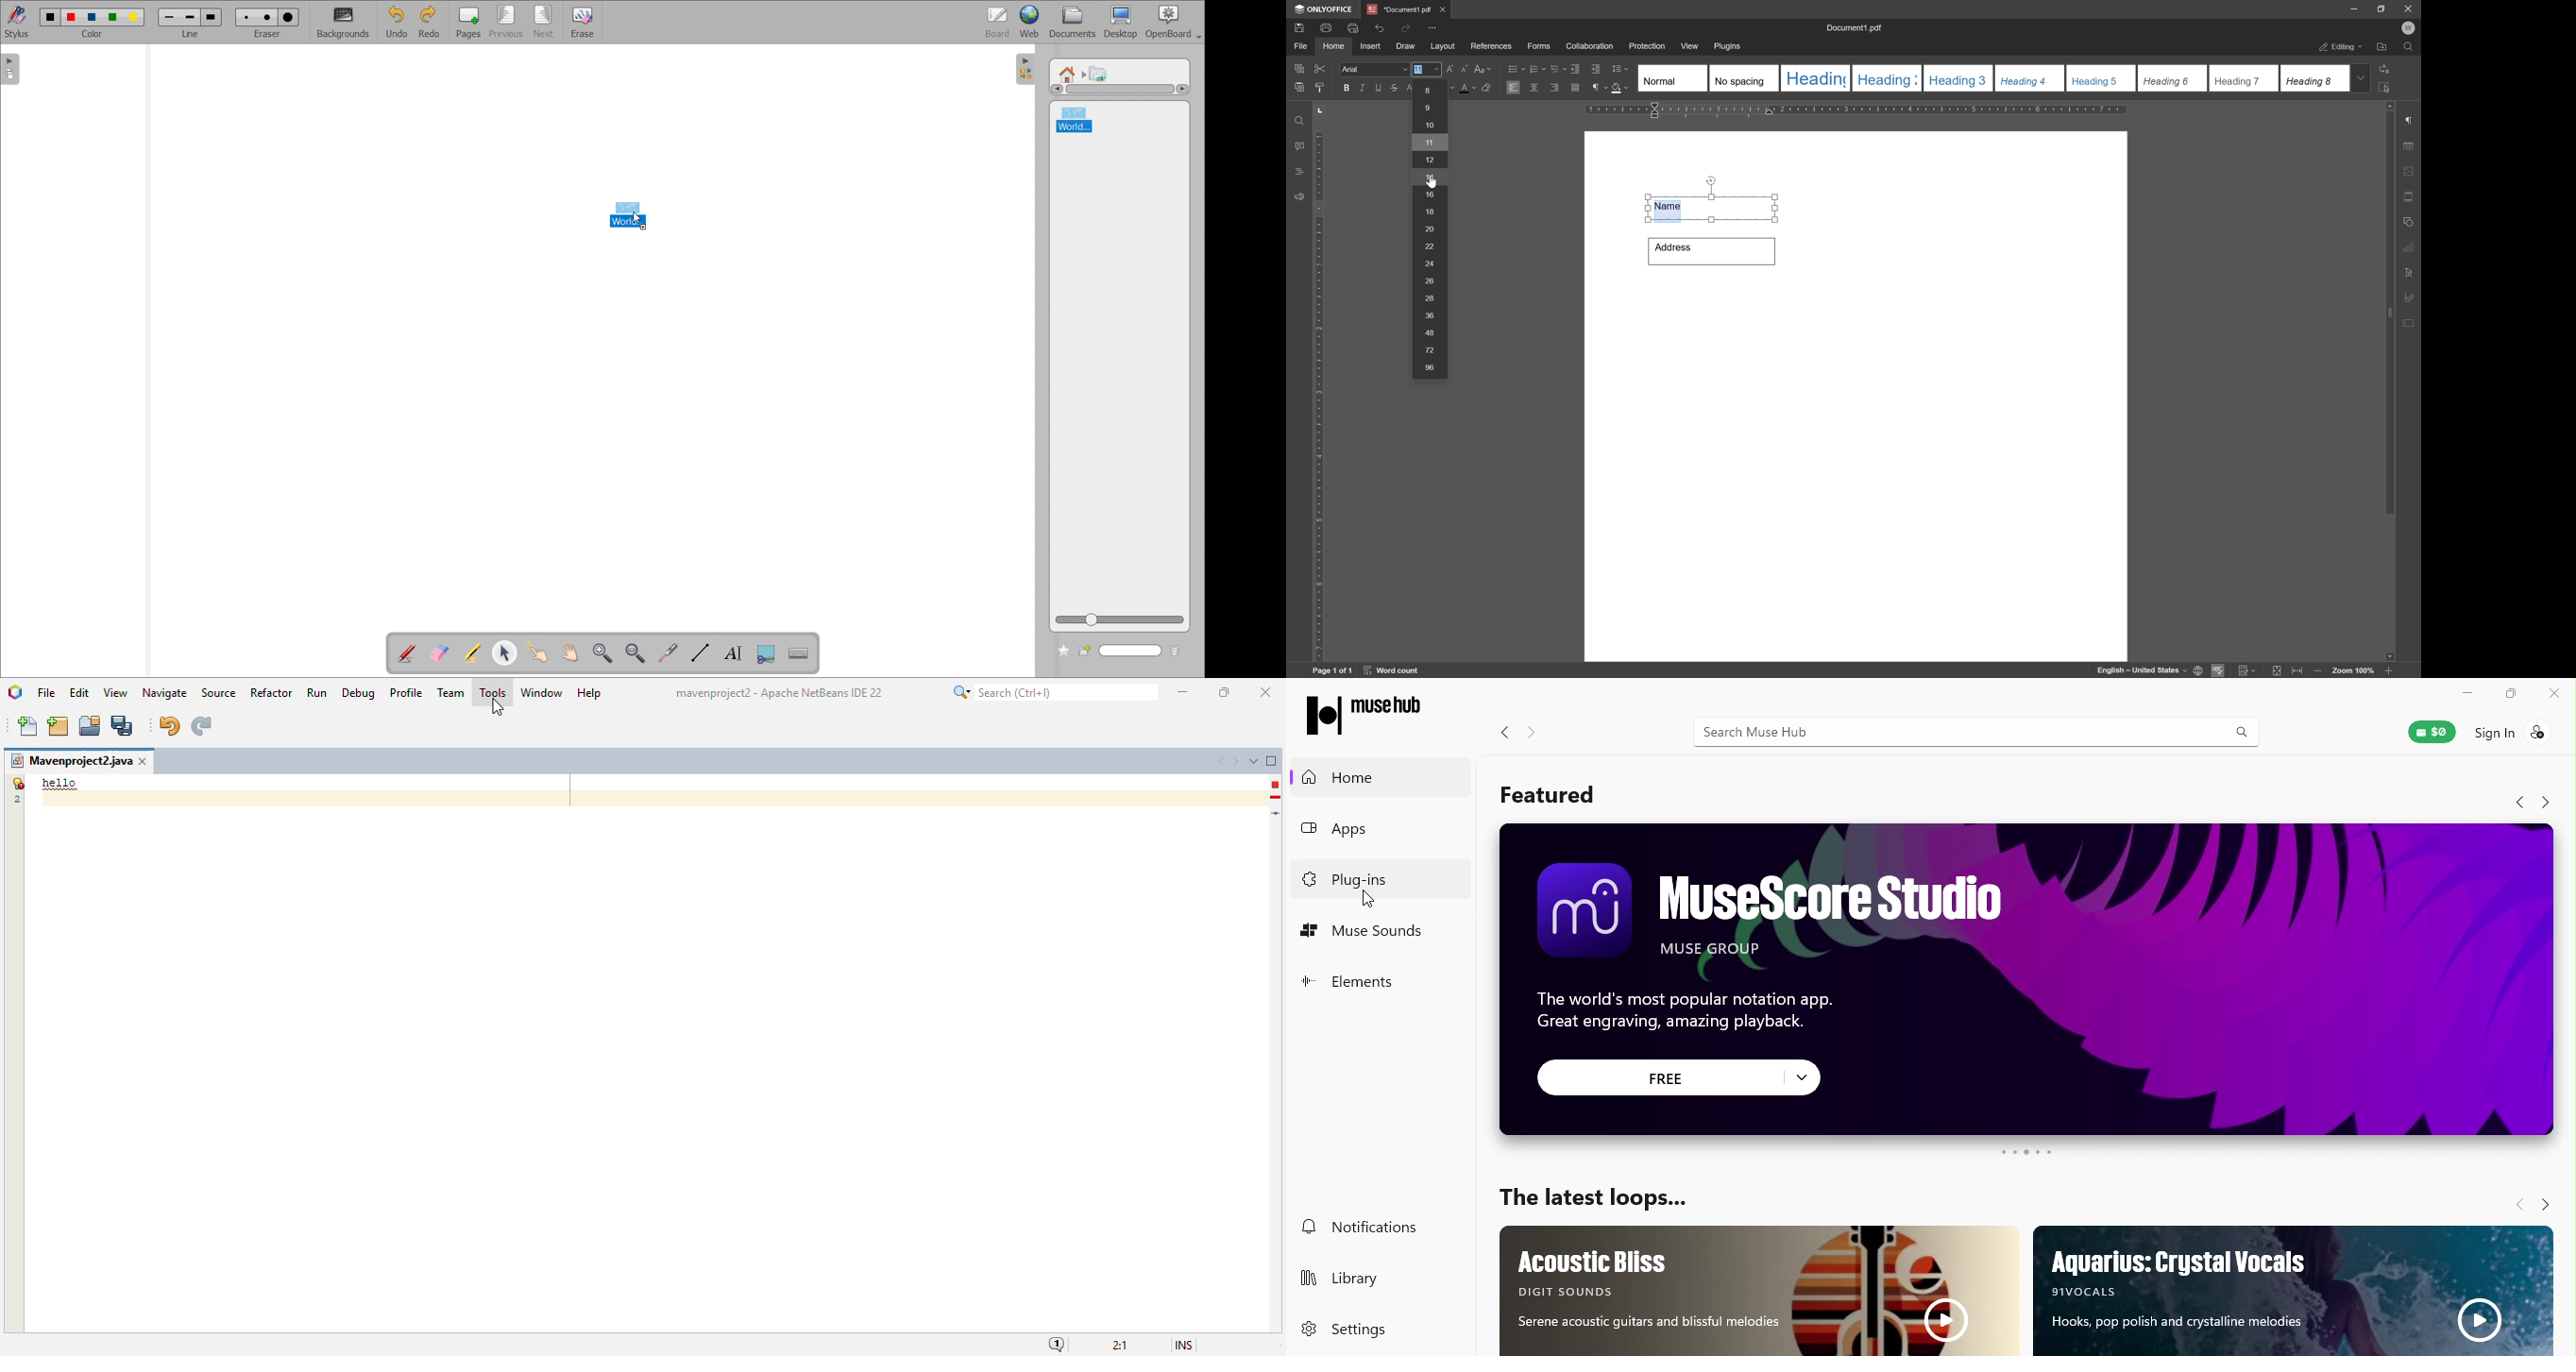 The image size is (2576, 1372). I want to click on Navigate back, so click(2518, 1205).